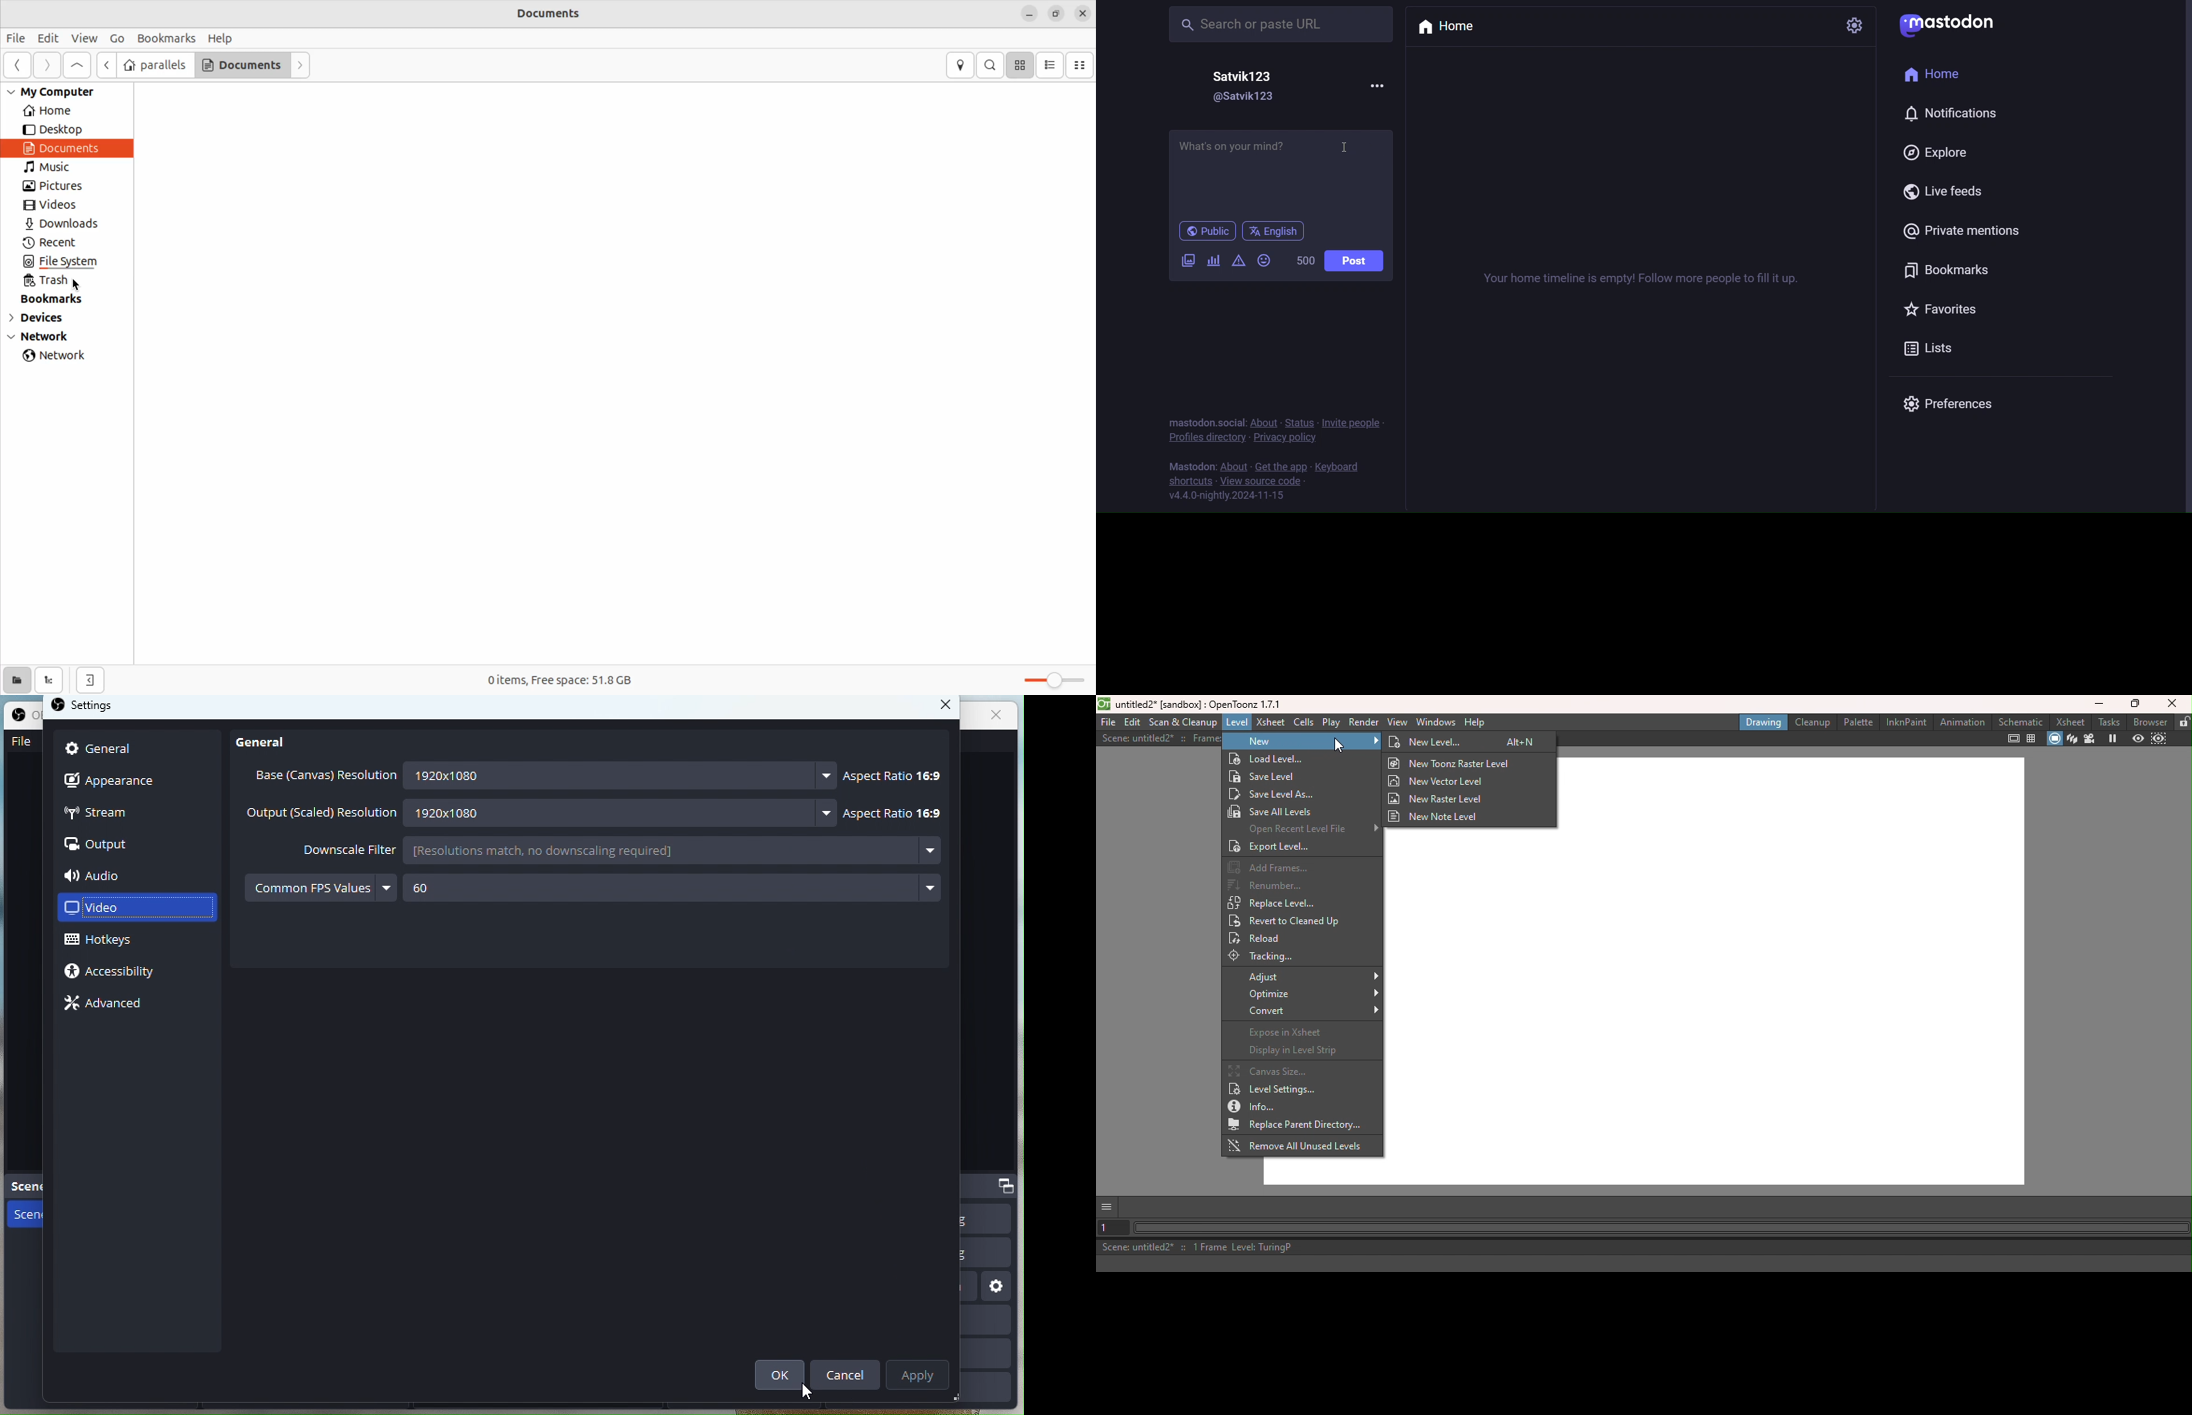 Image resolution: width=2212 pixels, height=1428 pixels. What do you see at coordinates (321, 777) in the screenshot?
I see `Base (Canvas) resolution` at bounding box center [321, 777].